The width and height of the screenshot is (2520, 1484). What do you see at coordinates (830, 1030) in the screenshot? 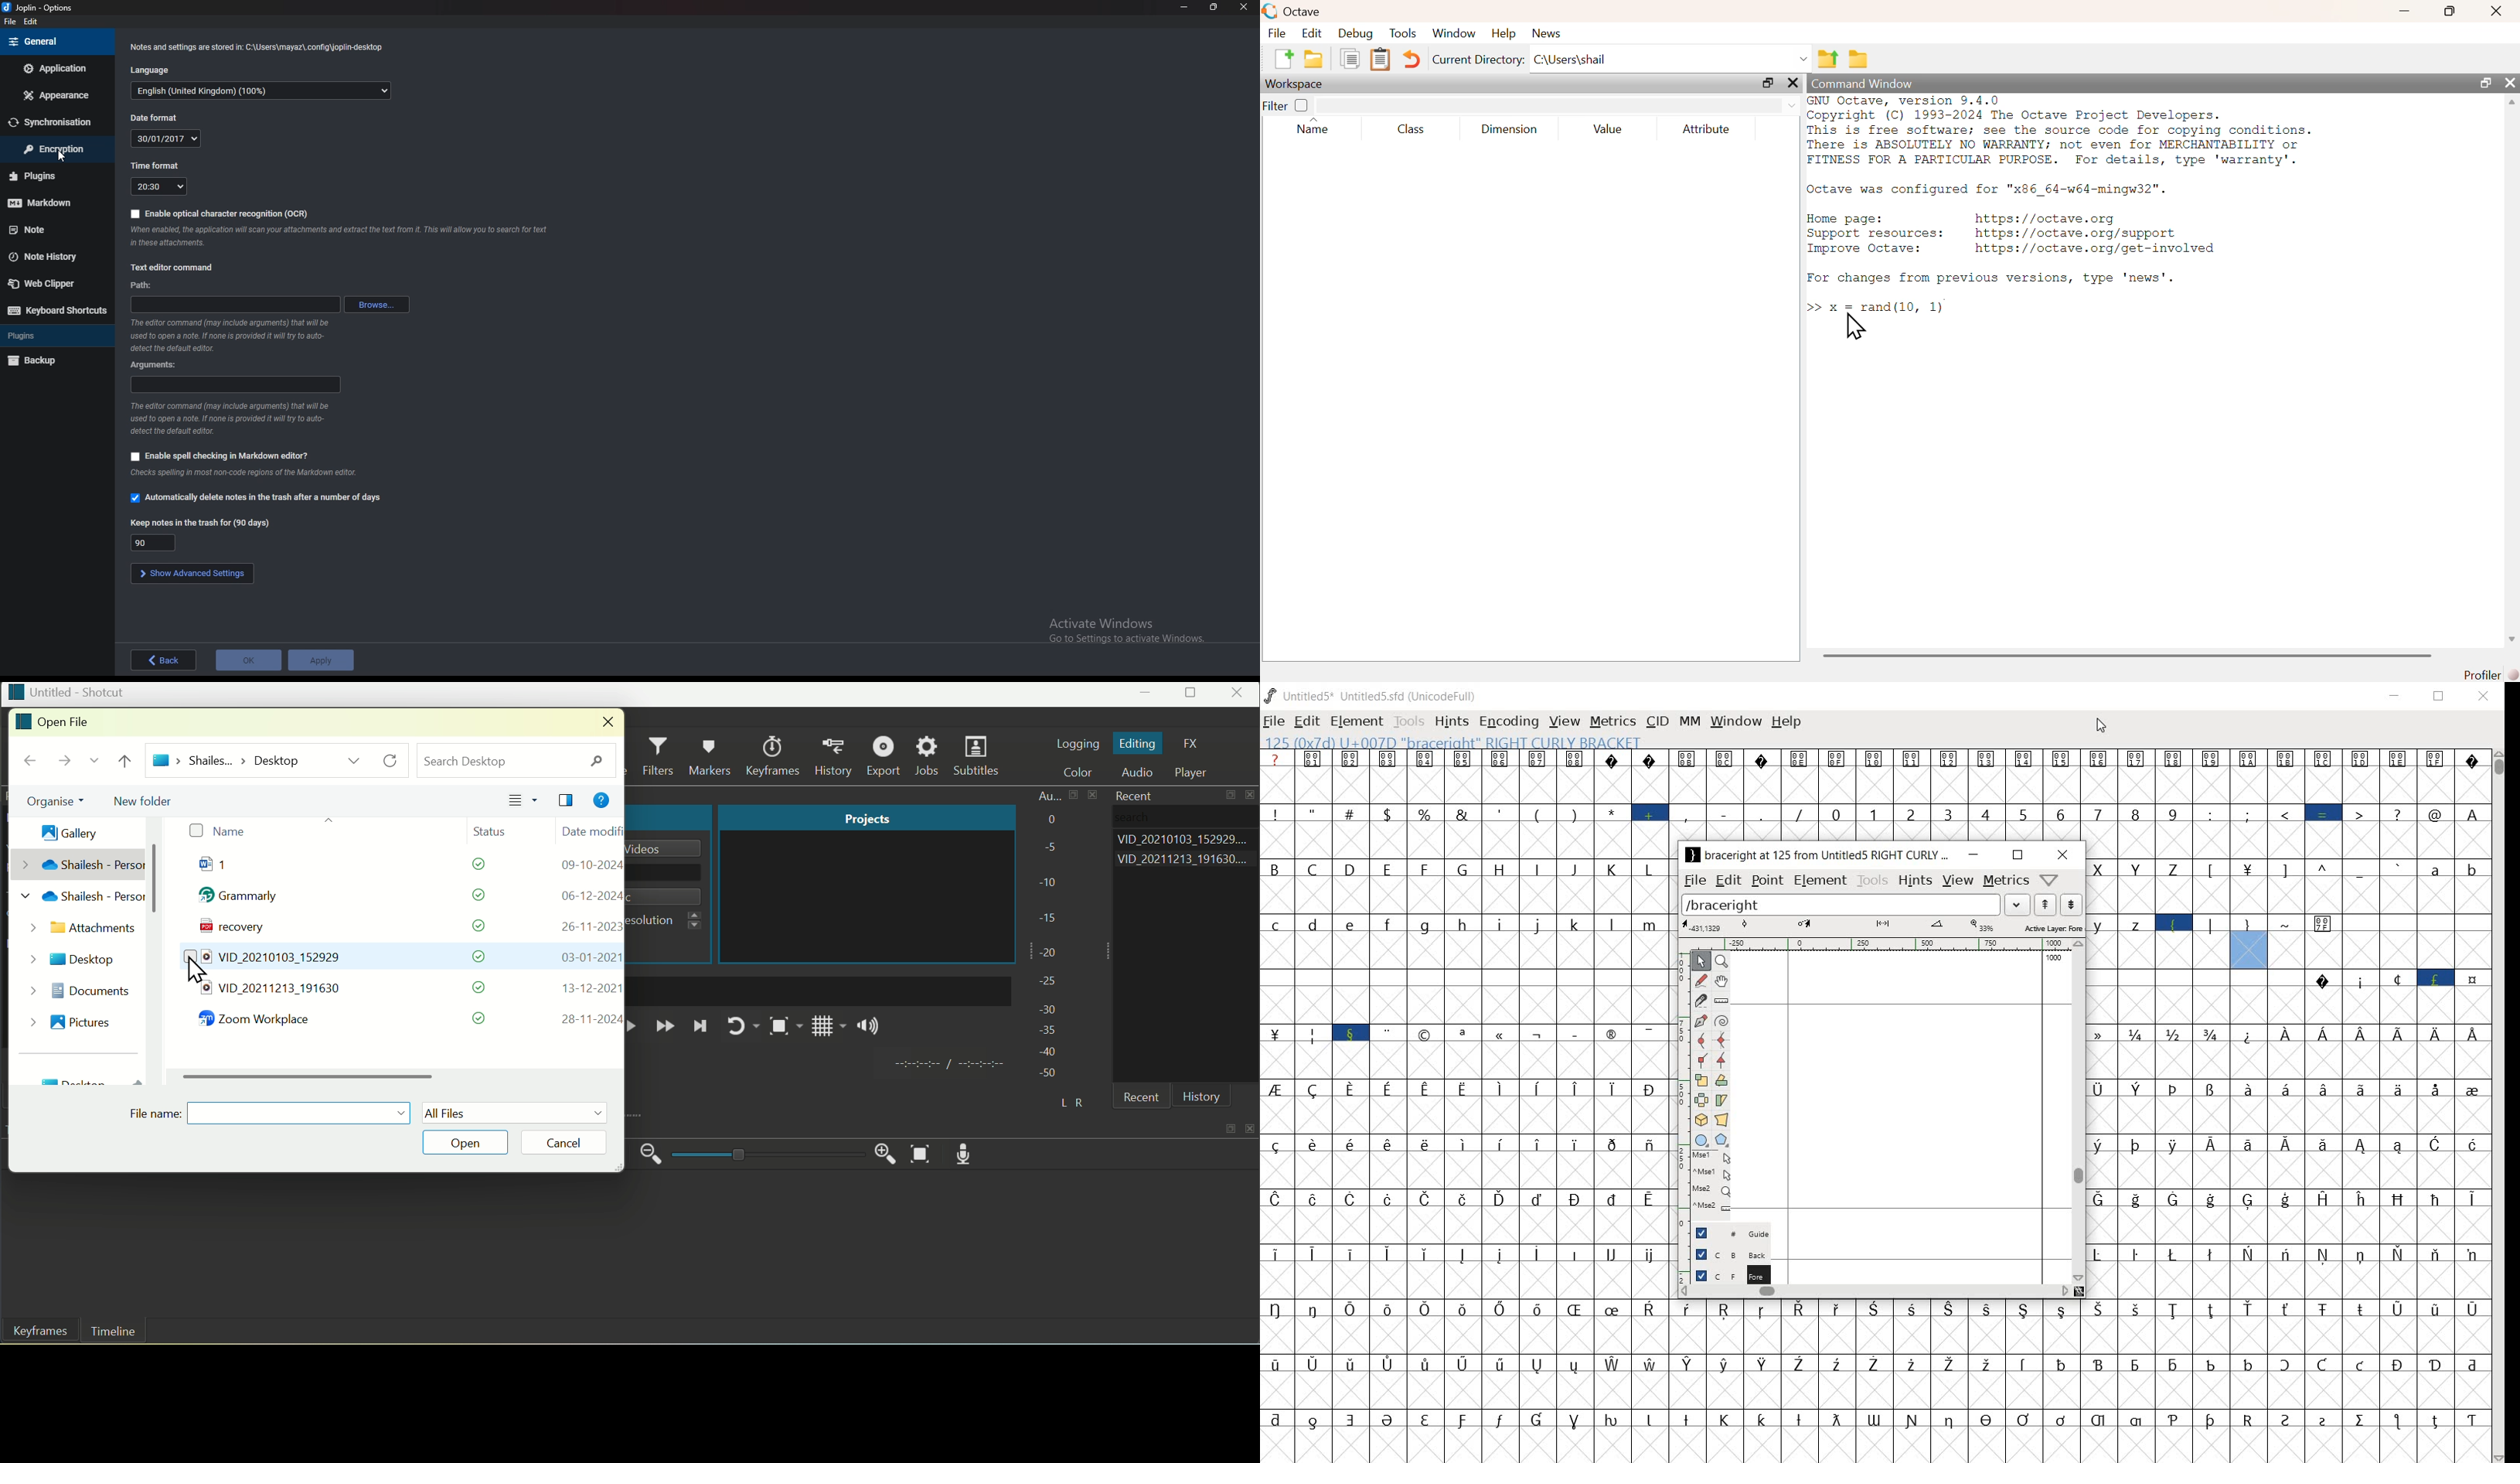
I see `Grid` at bounding box center [830, 1030].